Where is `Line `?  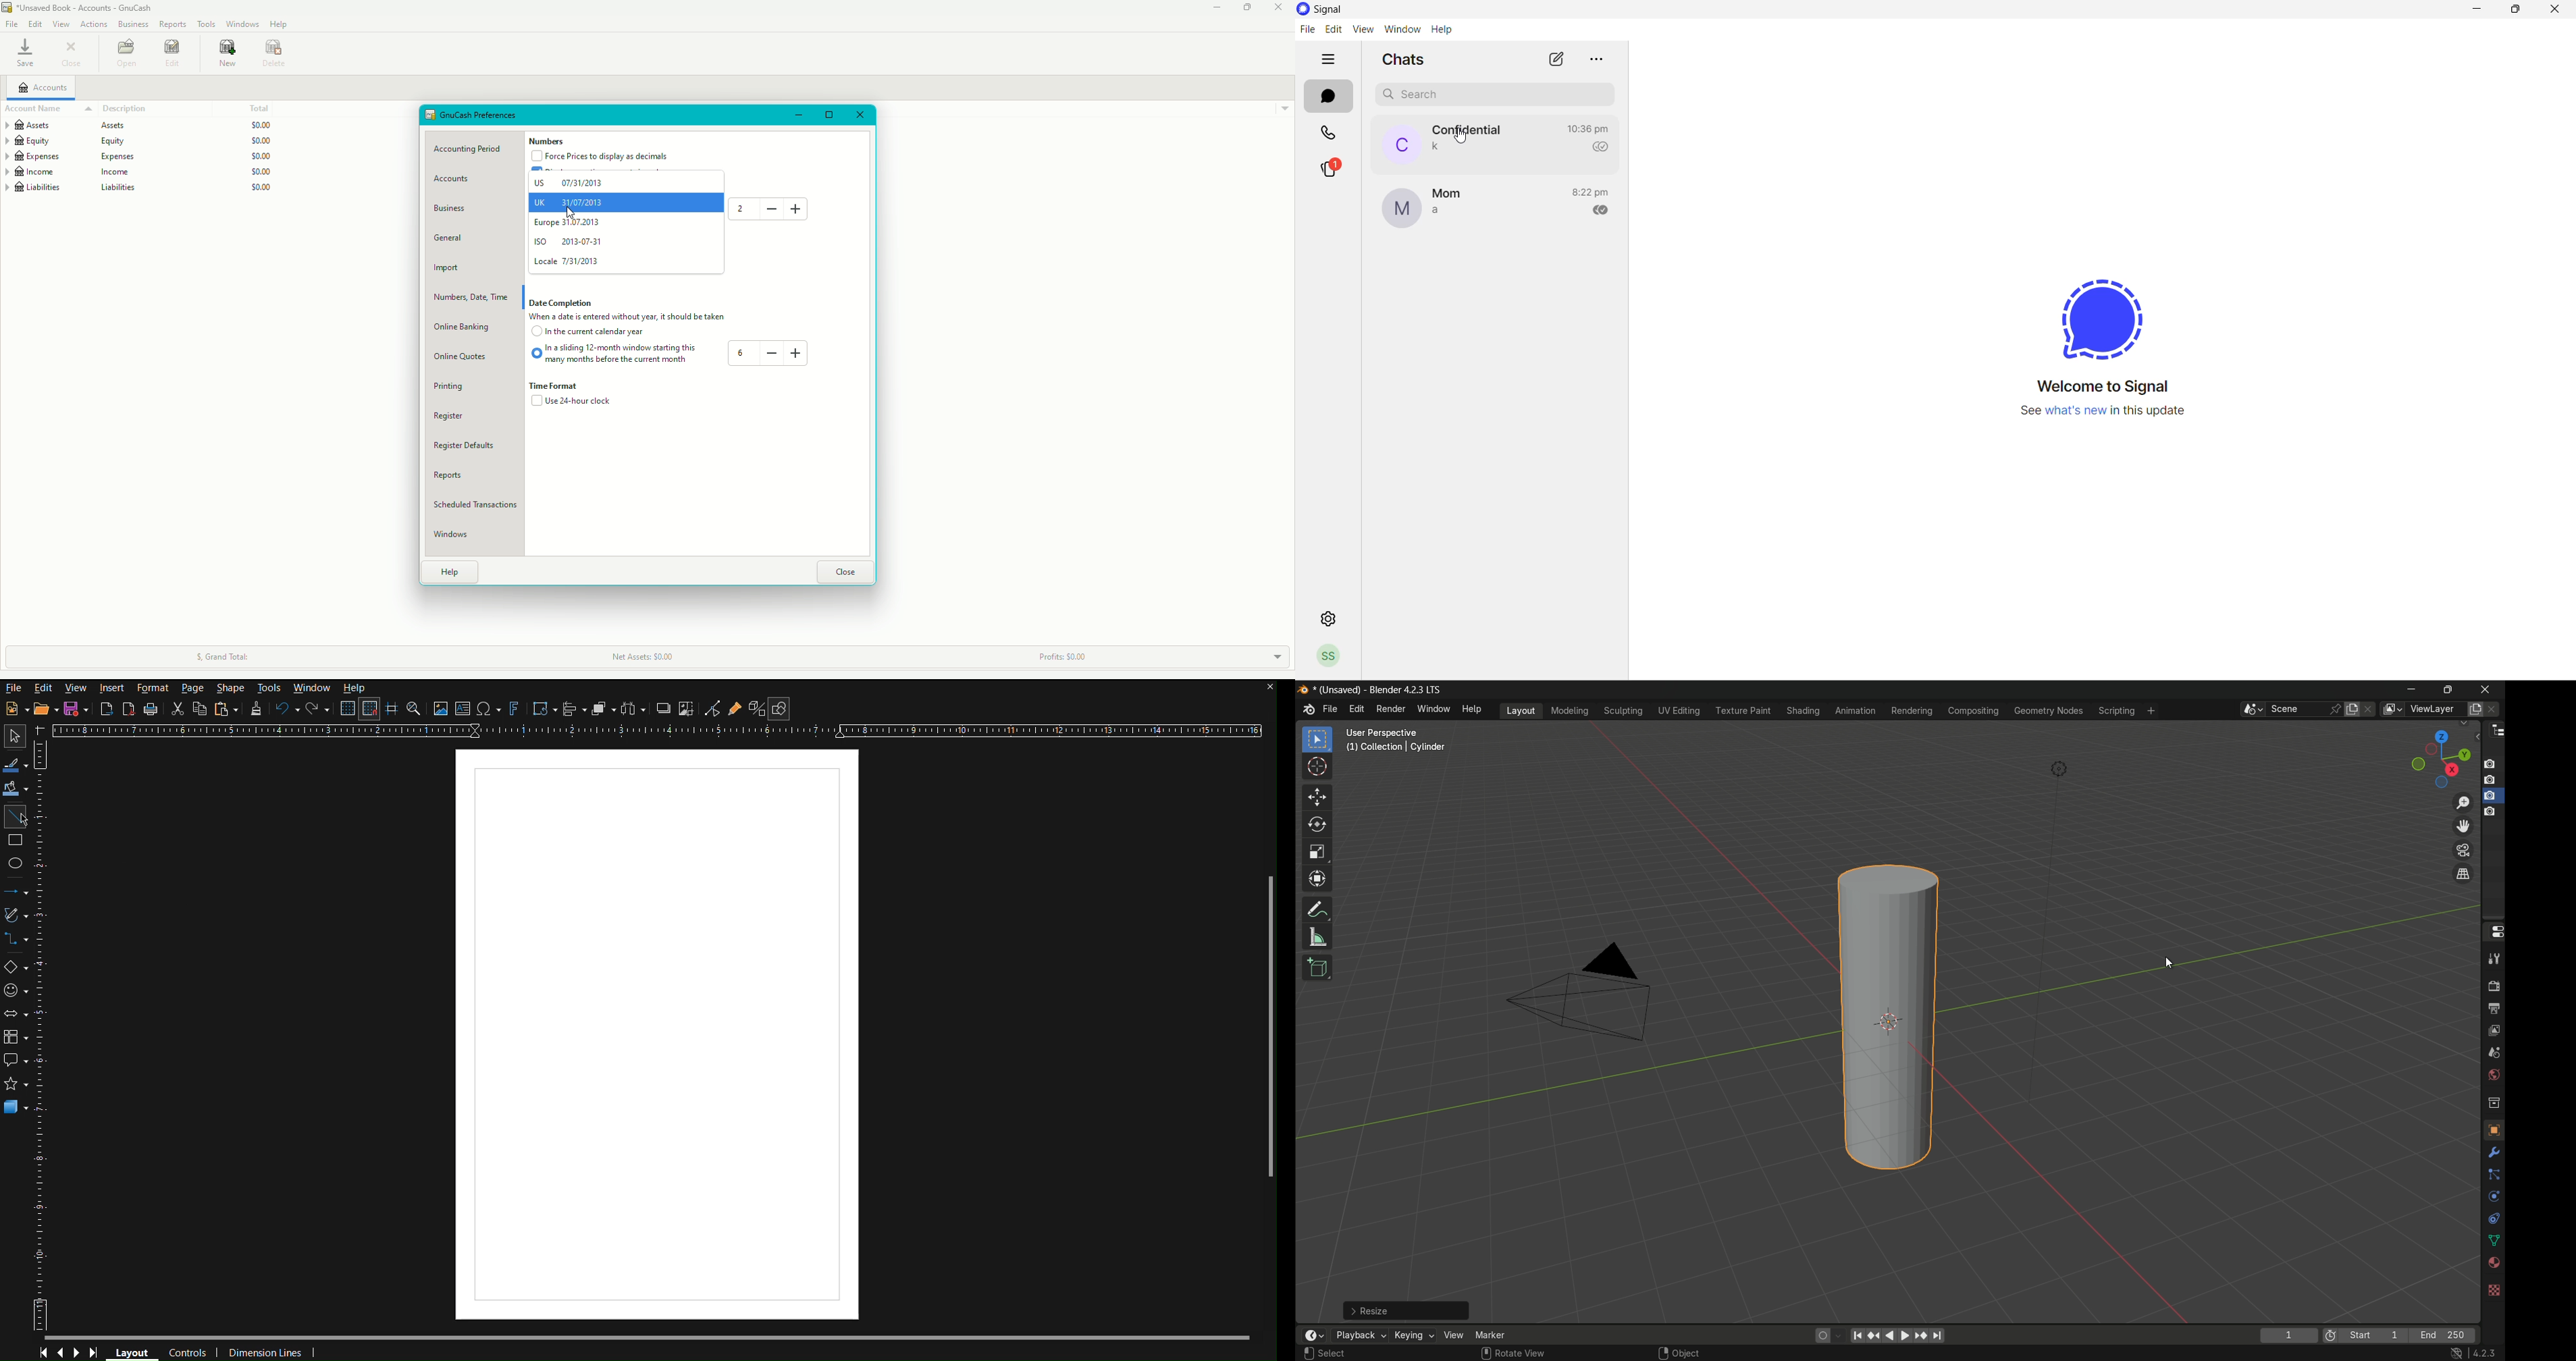 Line  is located at coordinates (15, 816).